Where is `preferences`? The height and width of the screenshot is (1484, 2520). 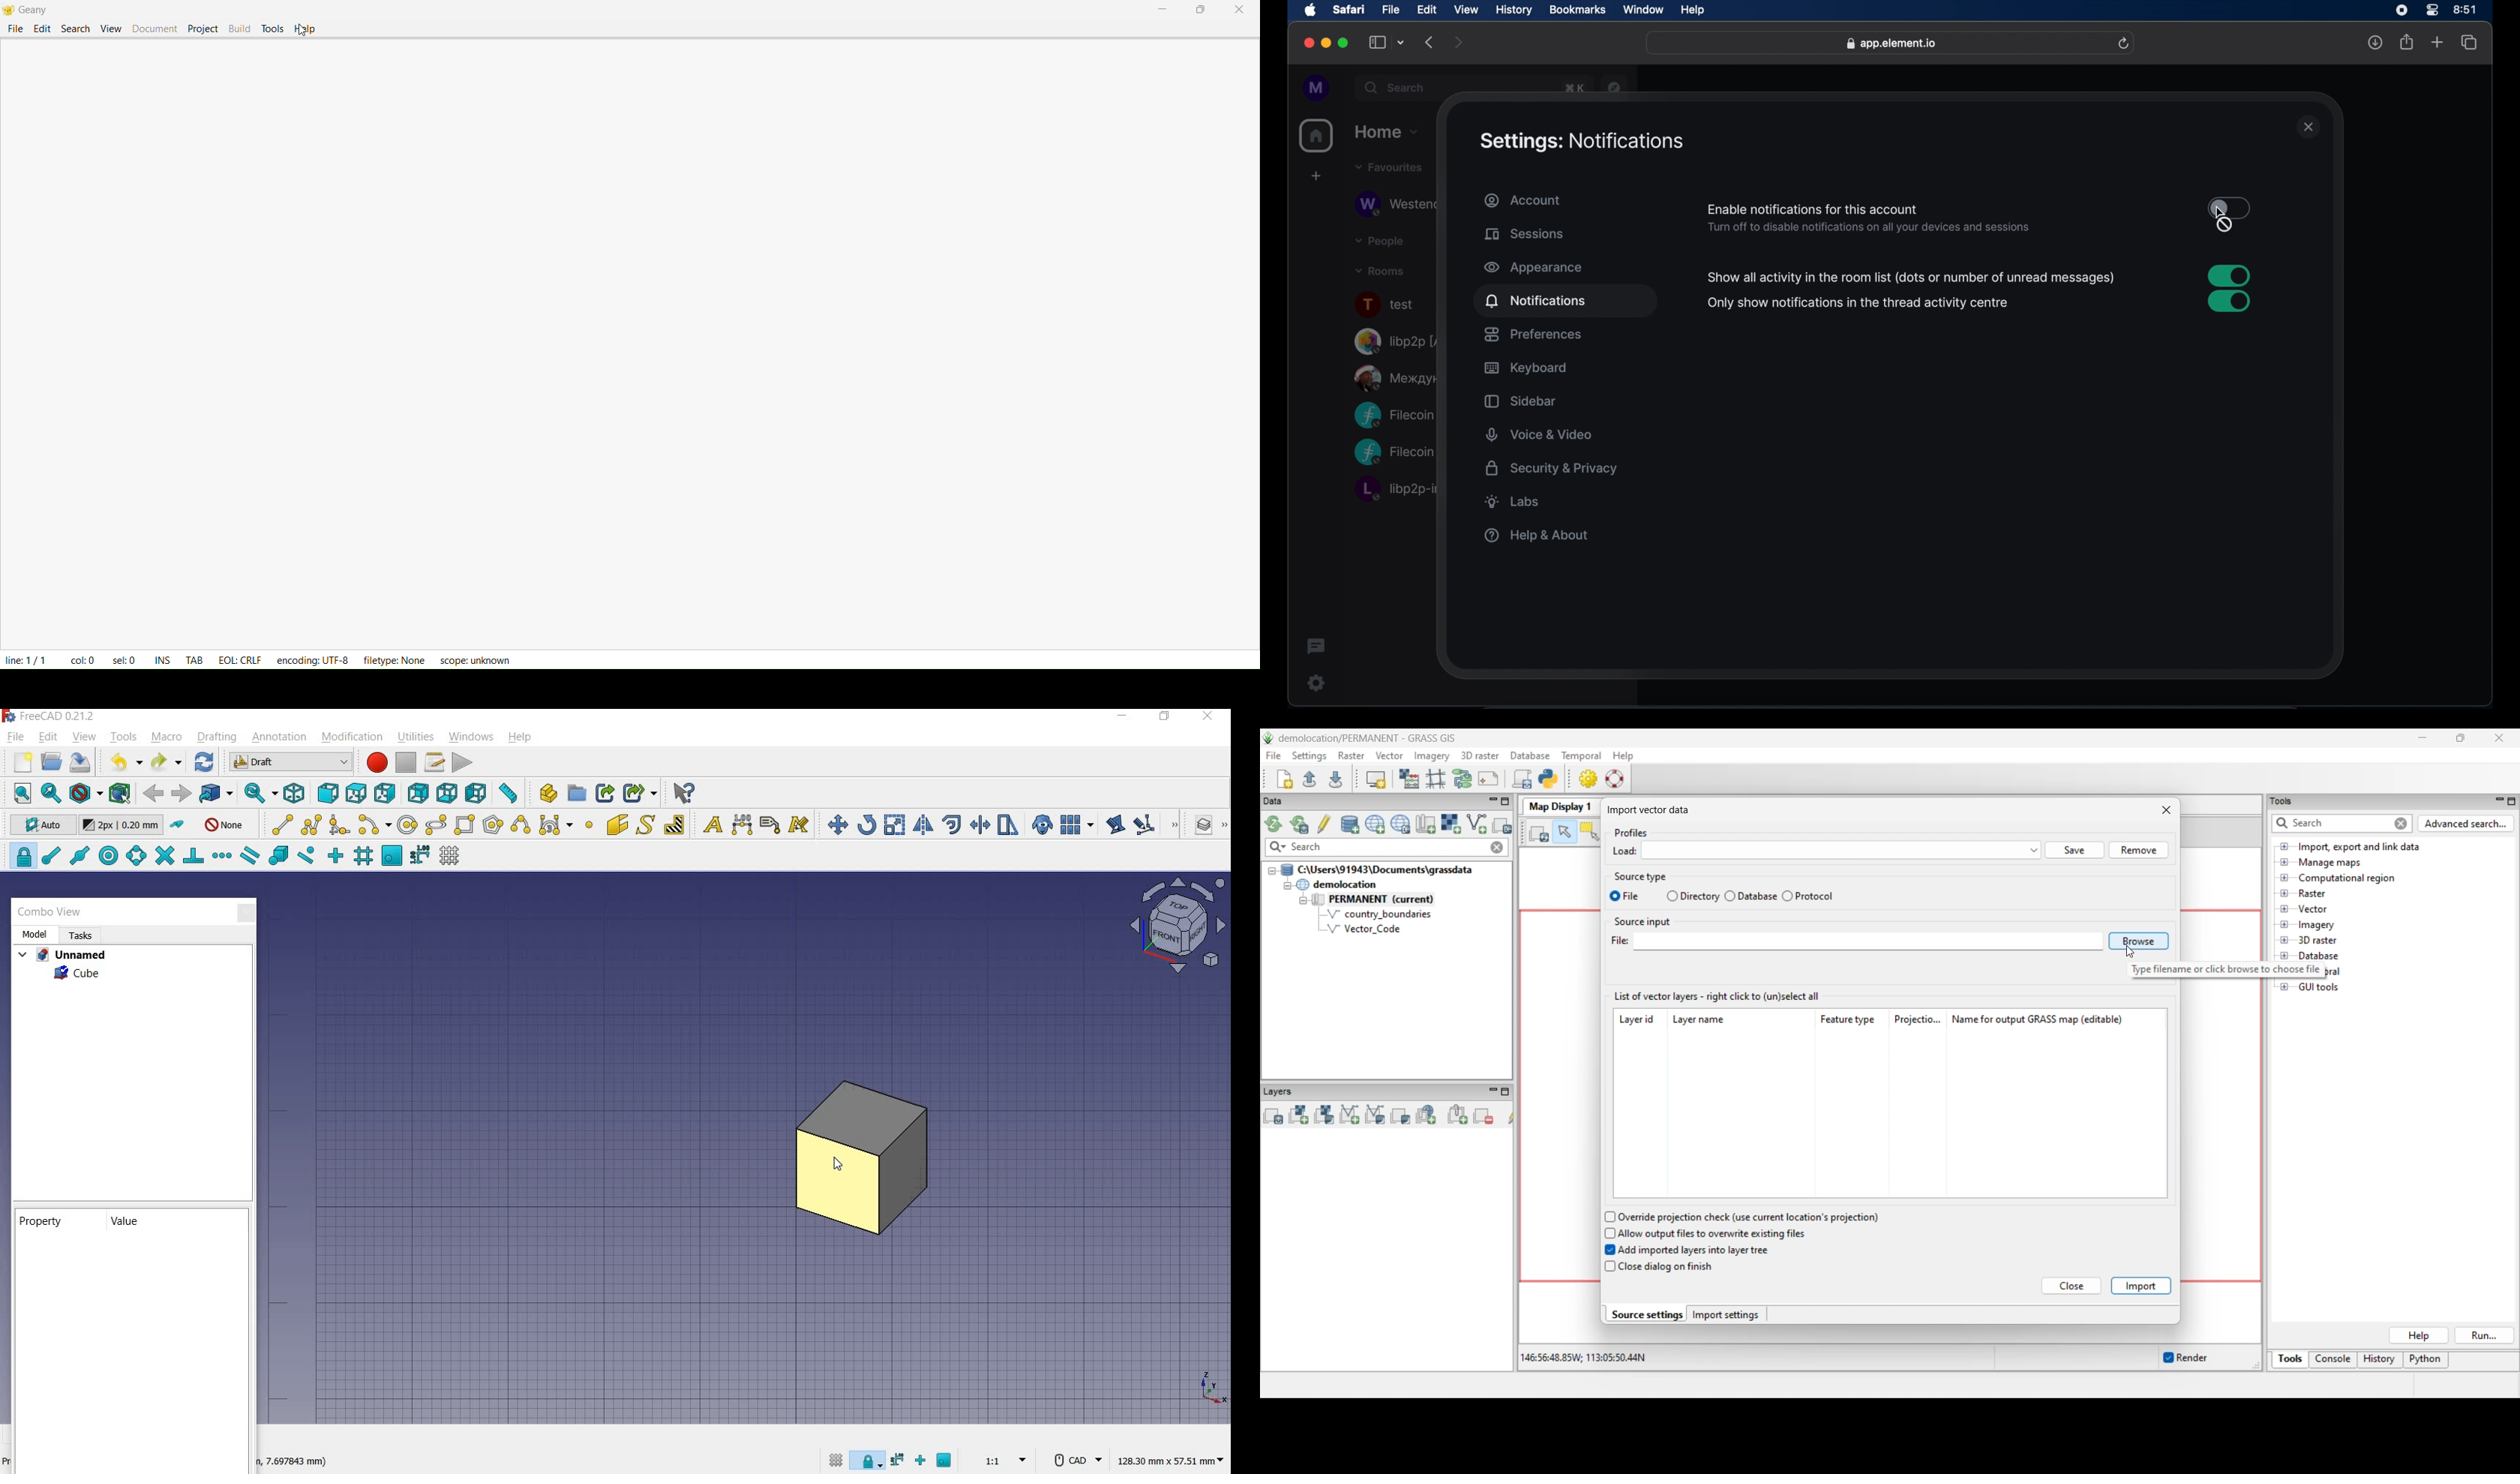 preferences is located at coordinates (1533, 335).